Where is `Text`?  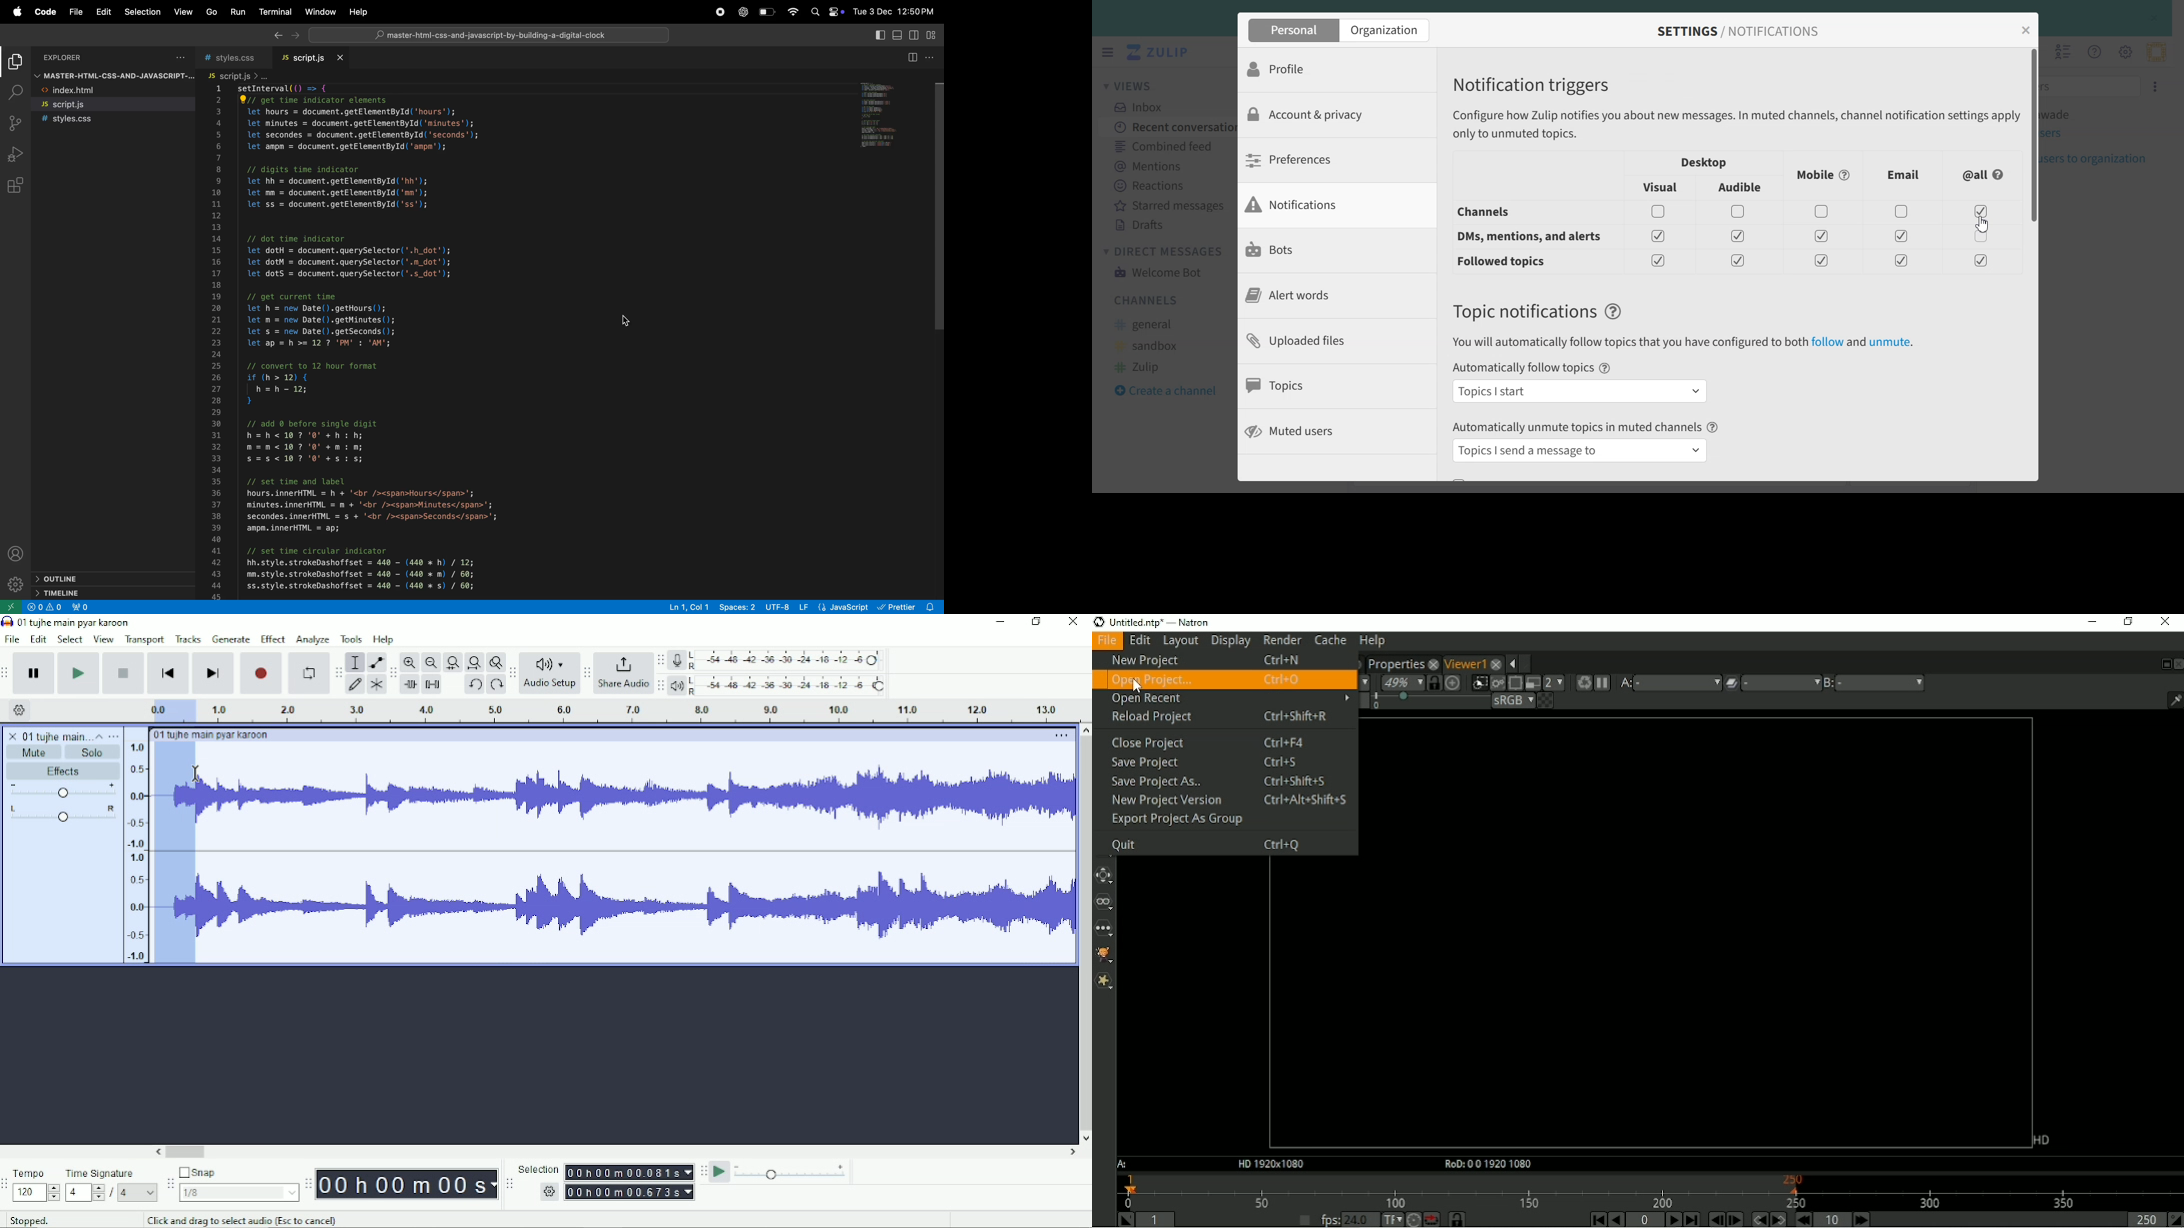 Text is located at coordinates (1524, 312).